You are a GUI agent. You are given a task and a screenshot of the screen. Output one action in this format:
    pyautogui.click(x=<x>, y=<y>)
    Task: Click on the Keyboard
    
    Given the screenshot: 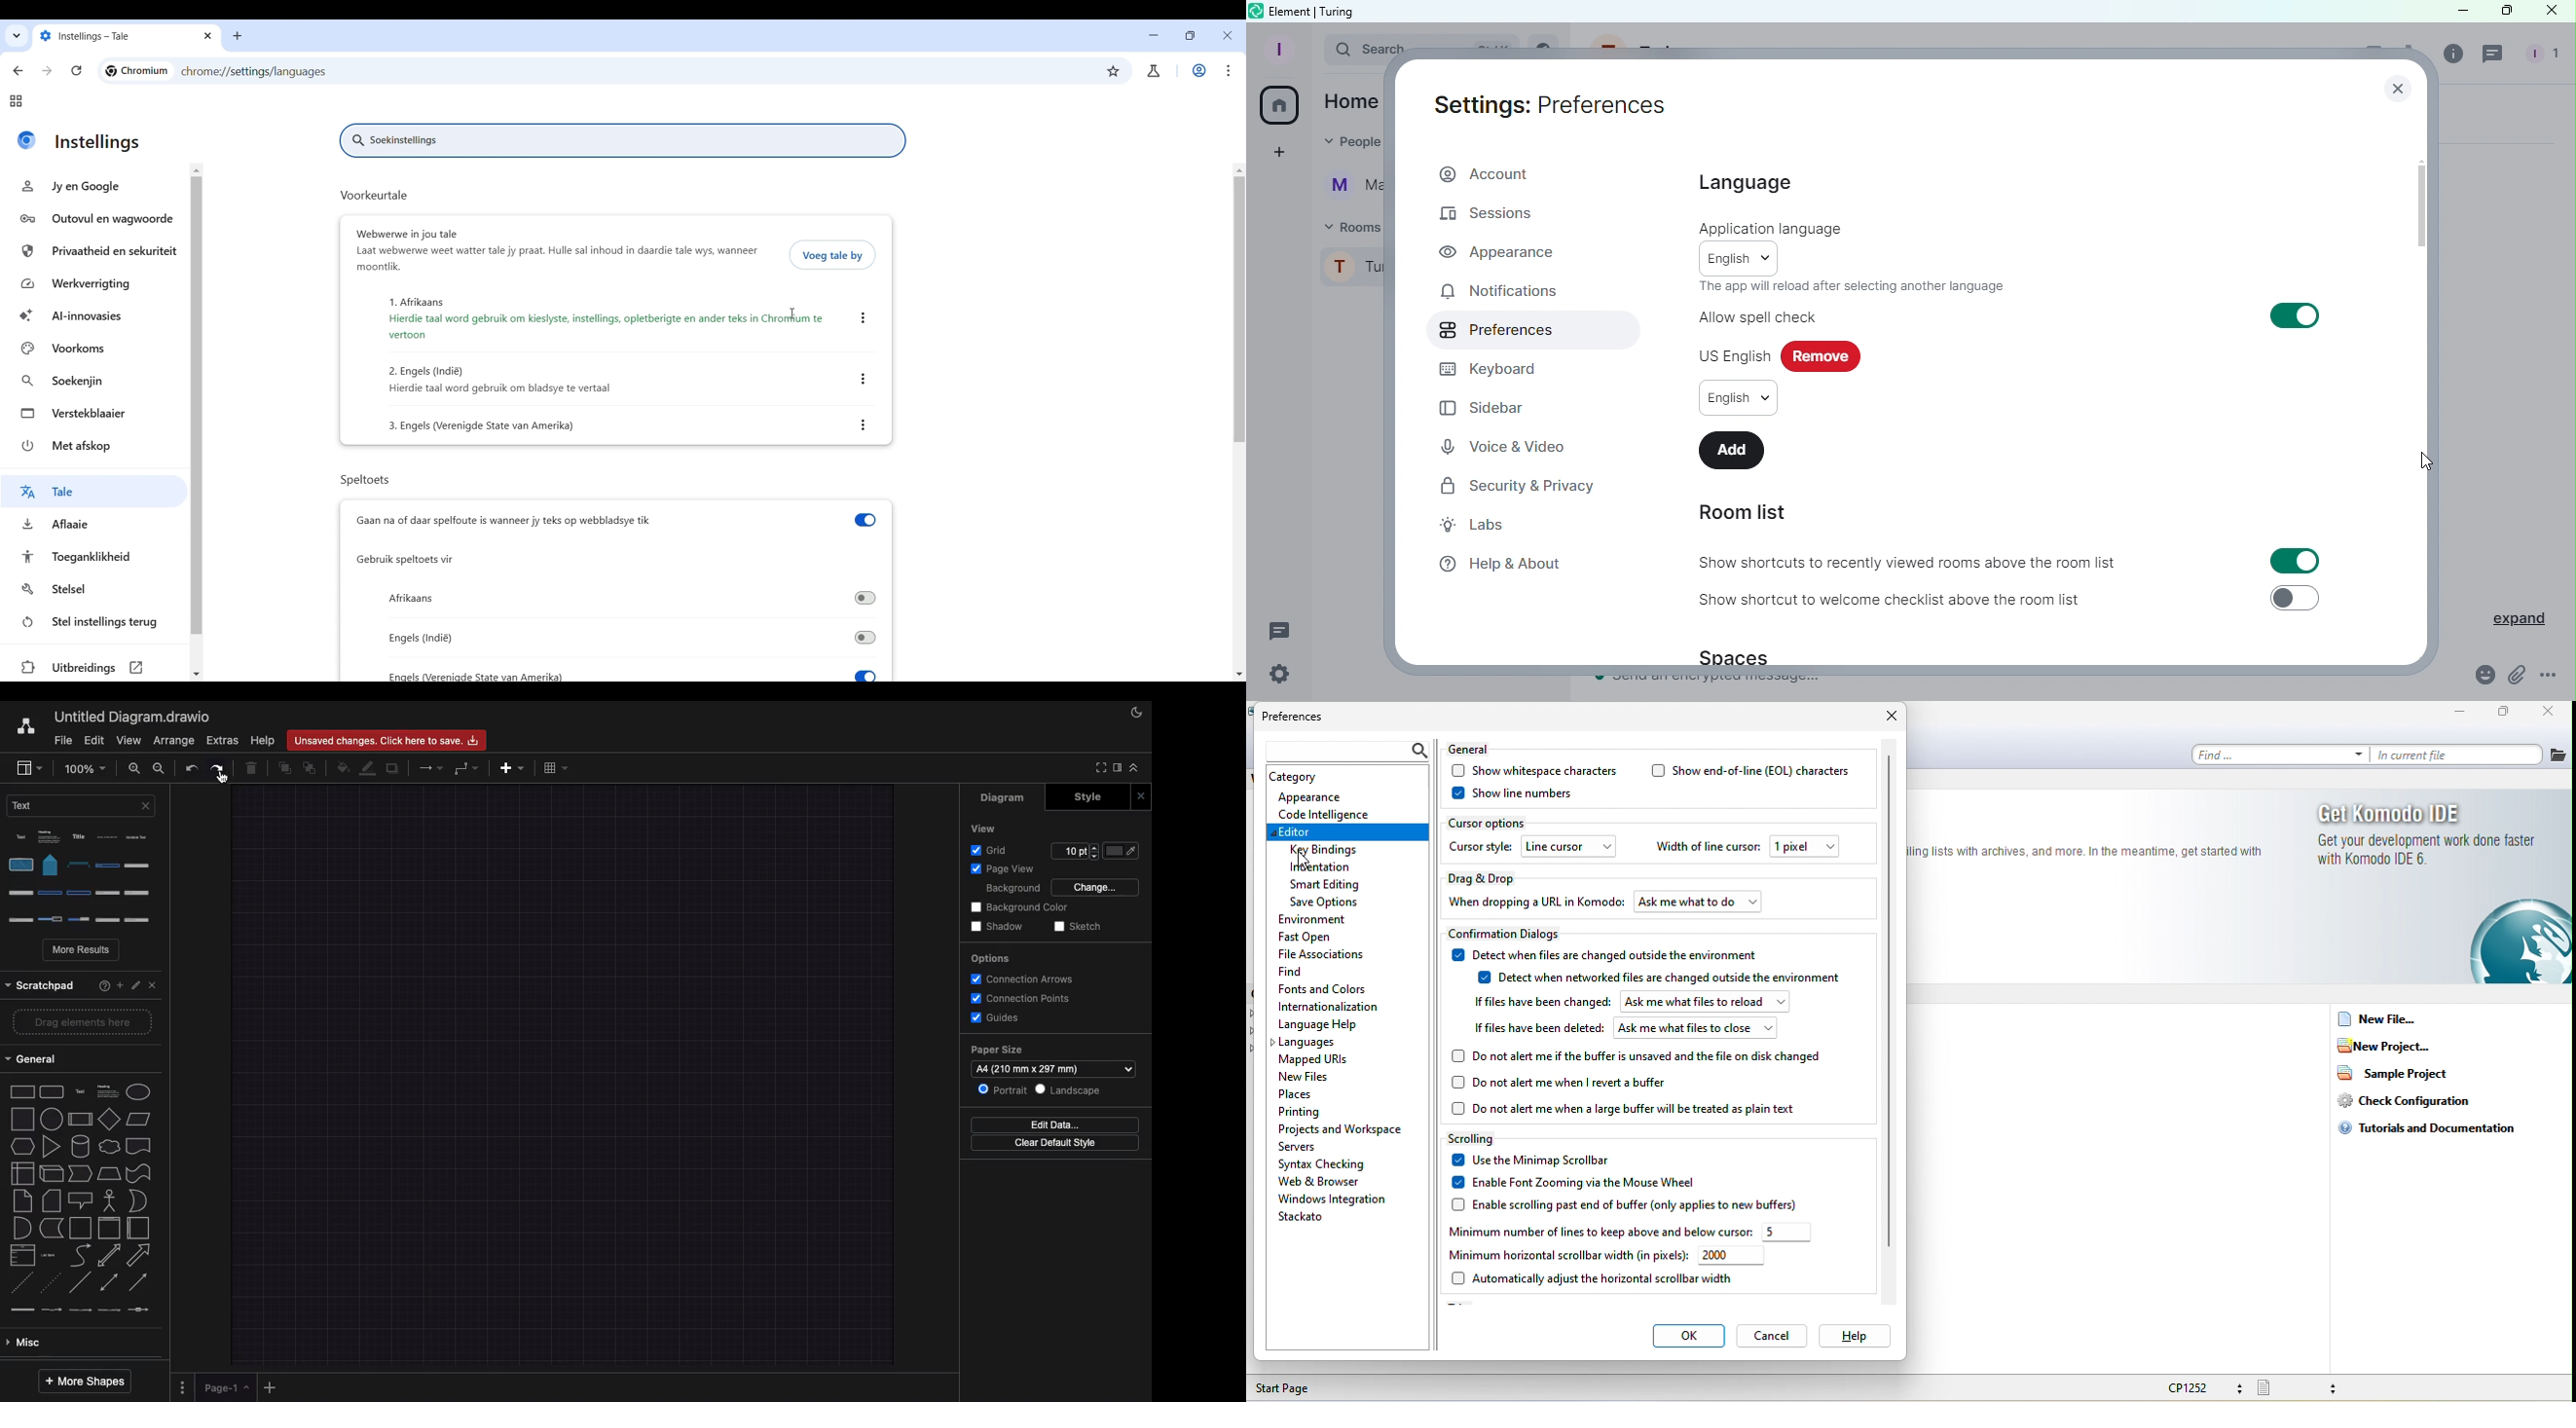 What is the action you would take?
    pyautogui.click(x=1498, y=369)
    